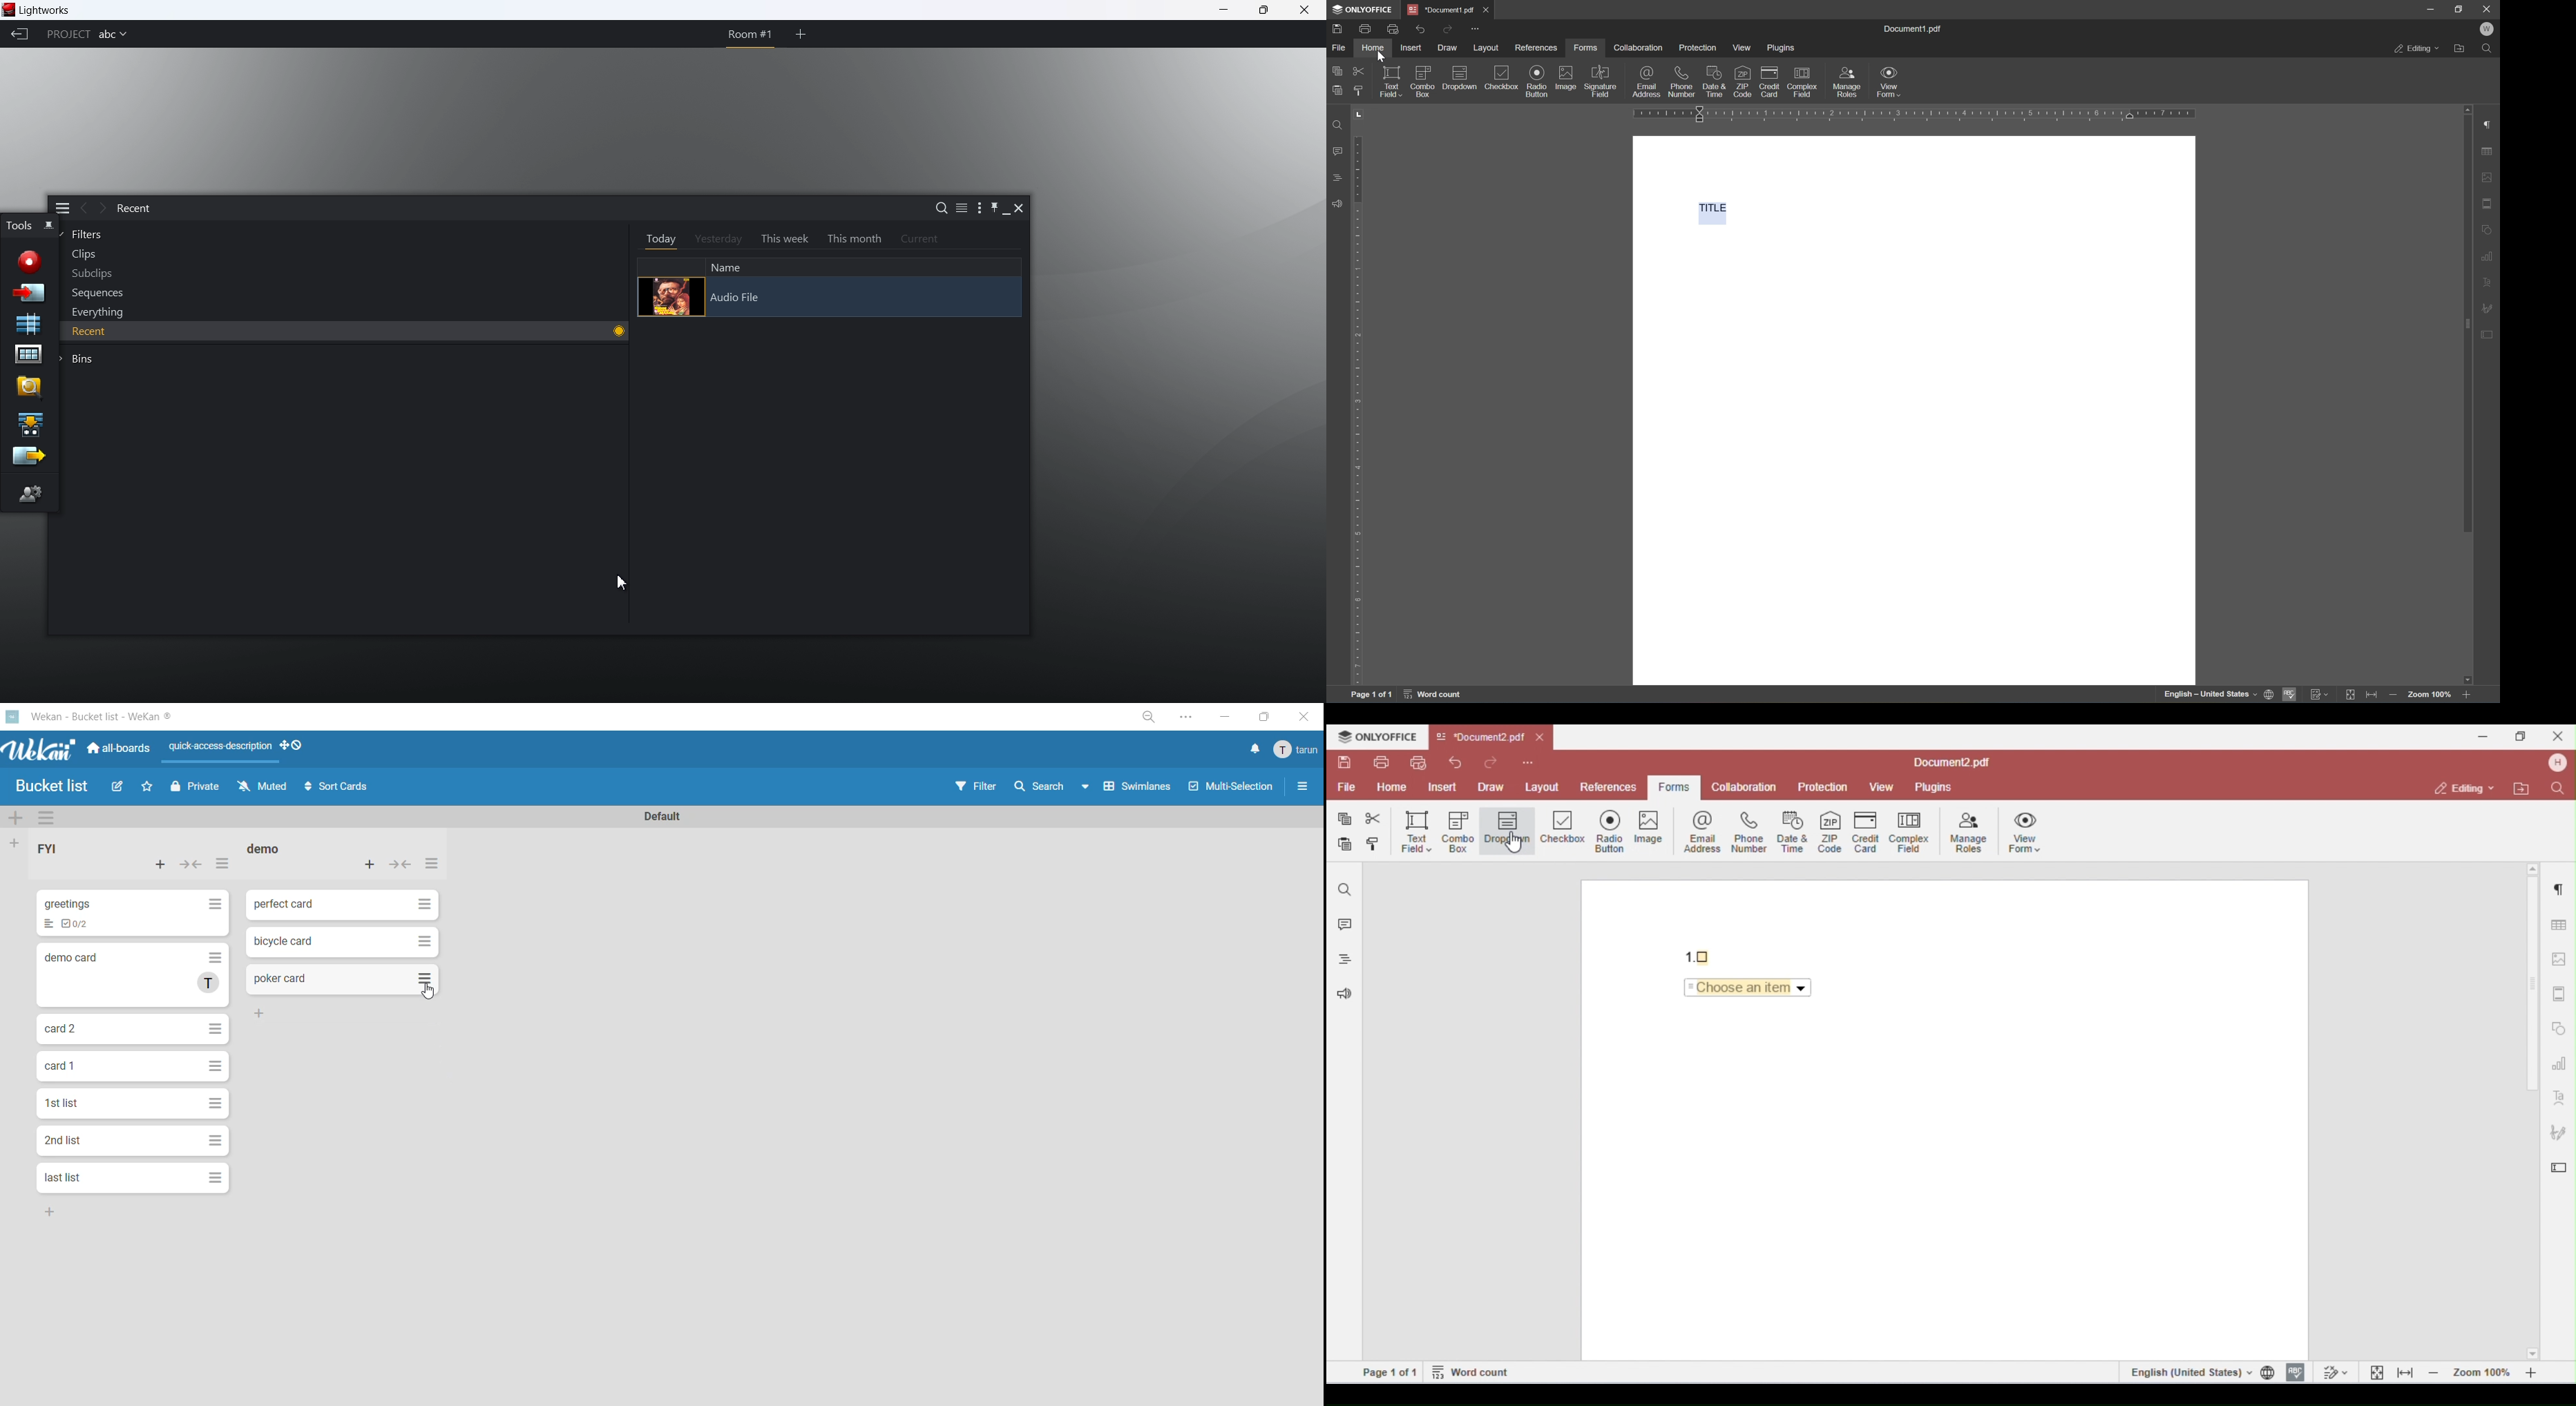 This screenshot has width=2576, height=1428. I want to click on poker card, so click(281, 979).